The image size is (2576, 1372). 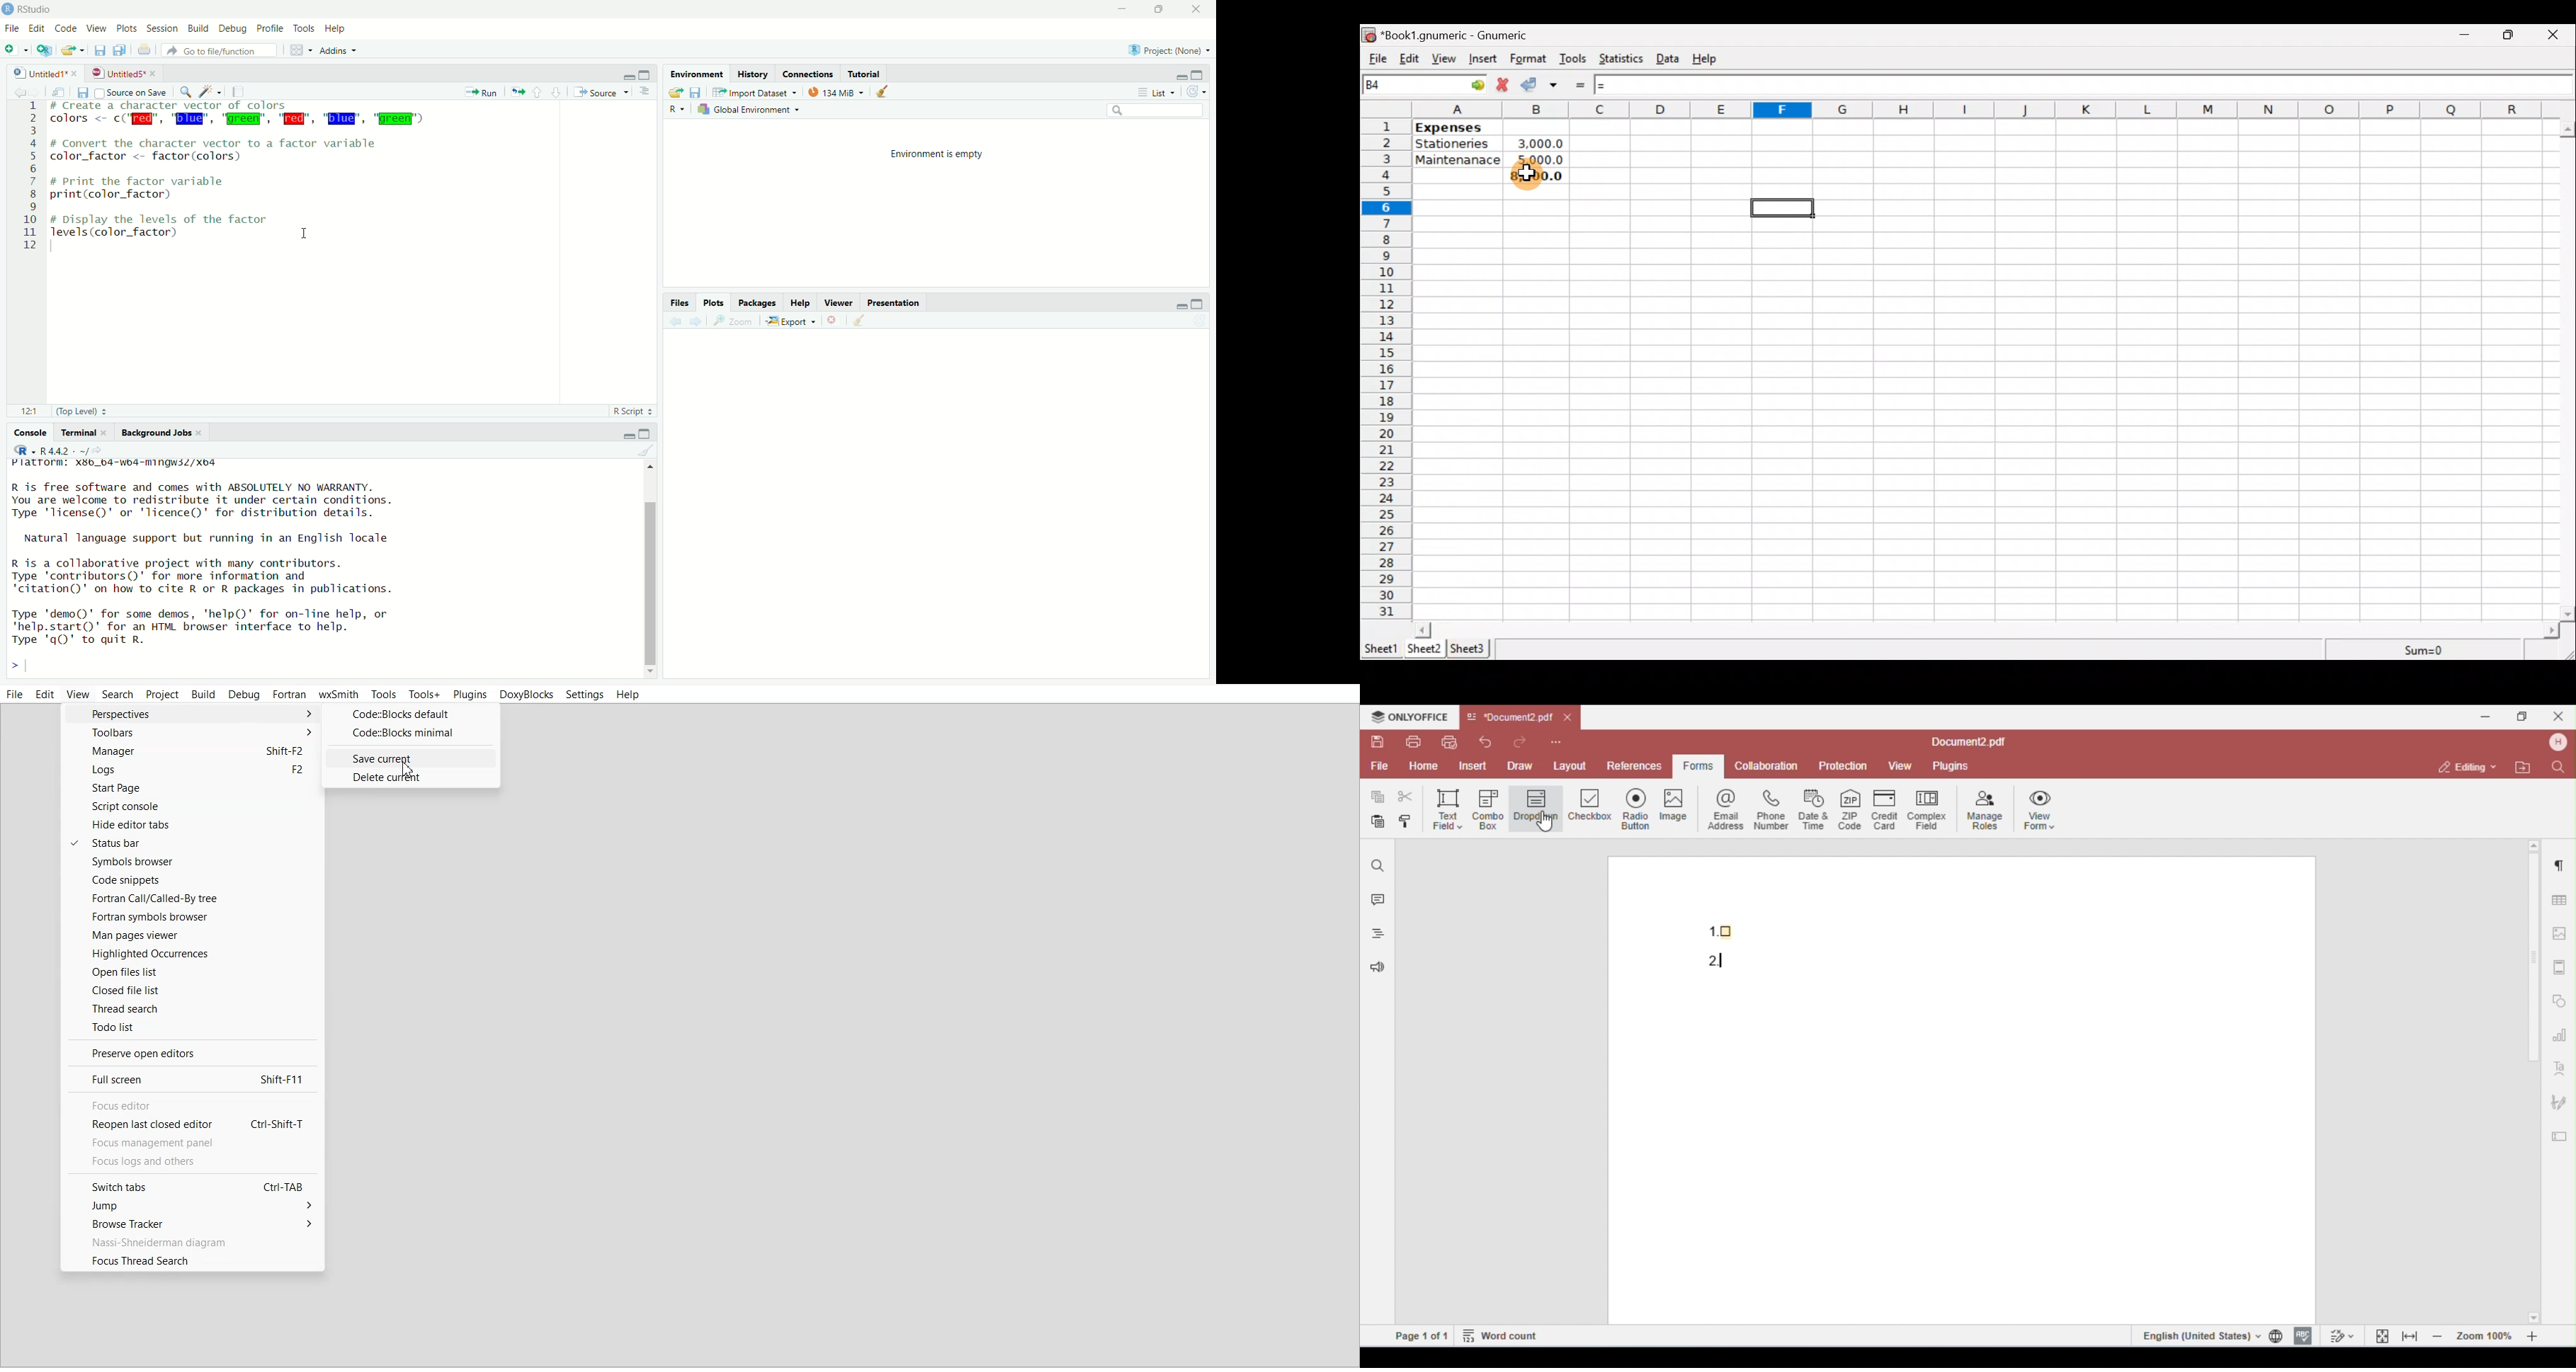 I want to click on Fortran call, so click(x=191, y=898).